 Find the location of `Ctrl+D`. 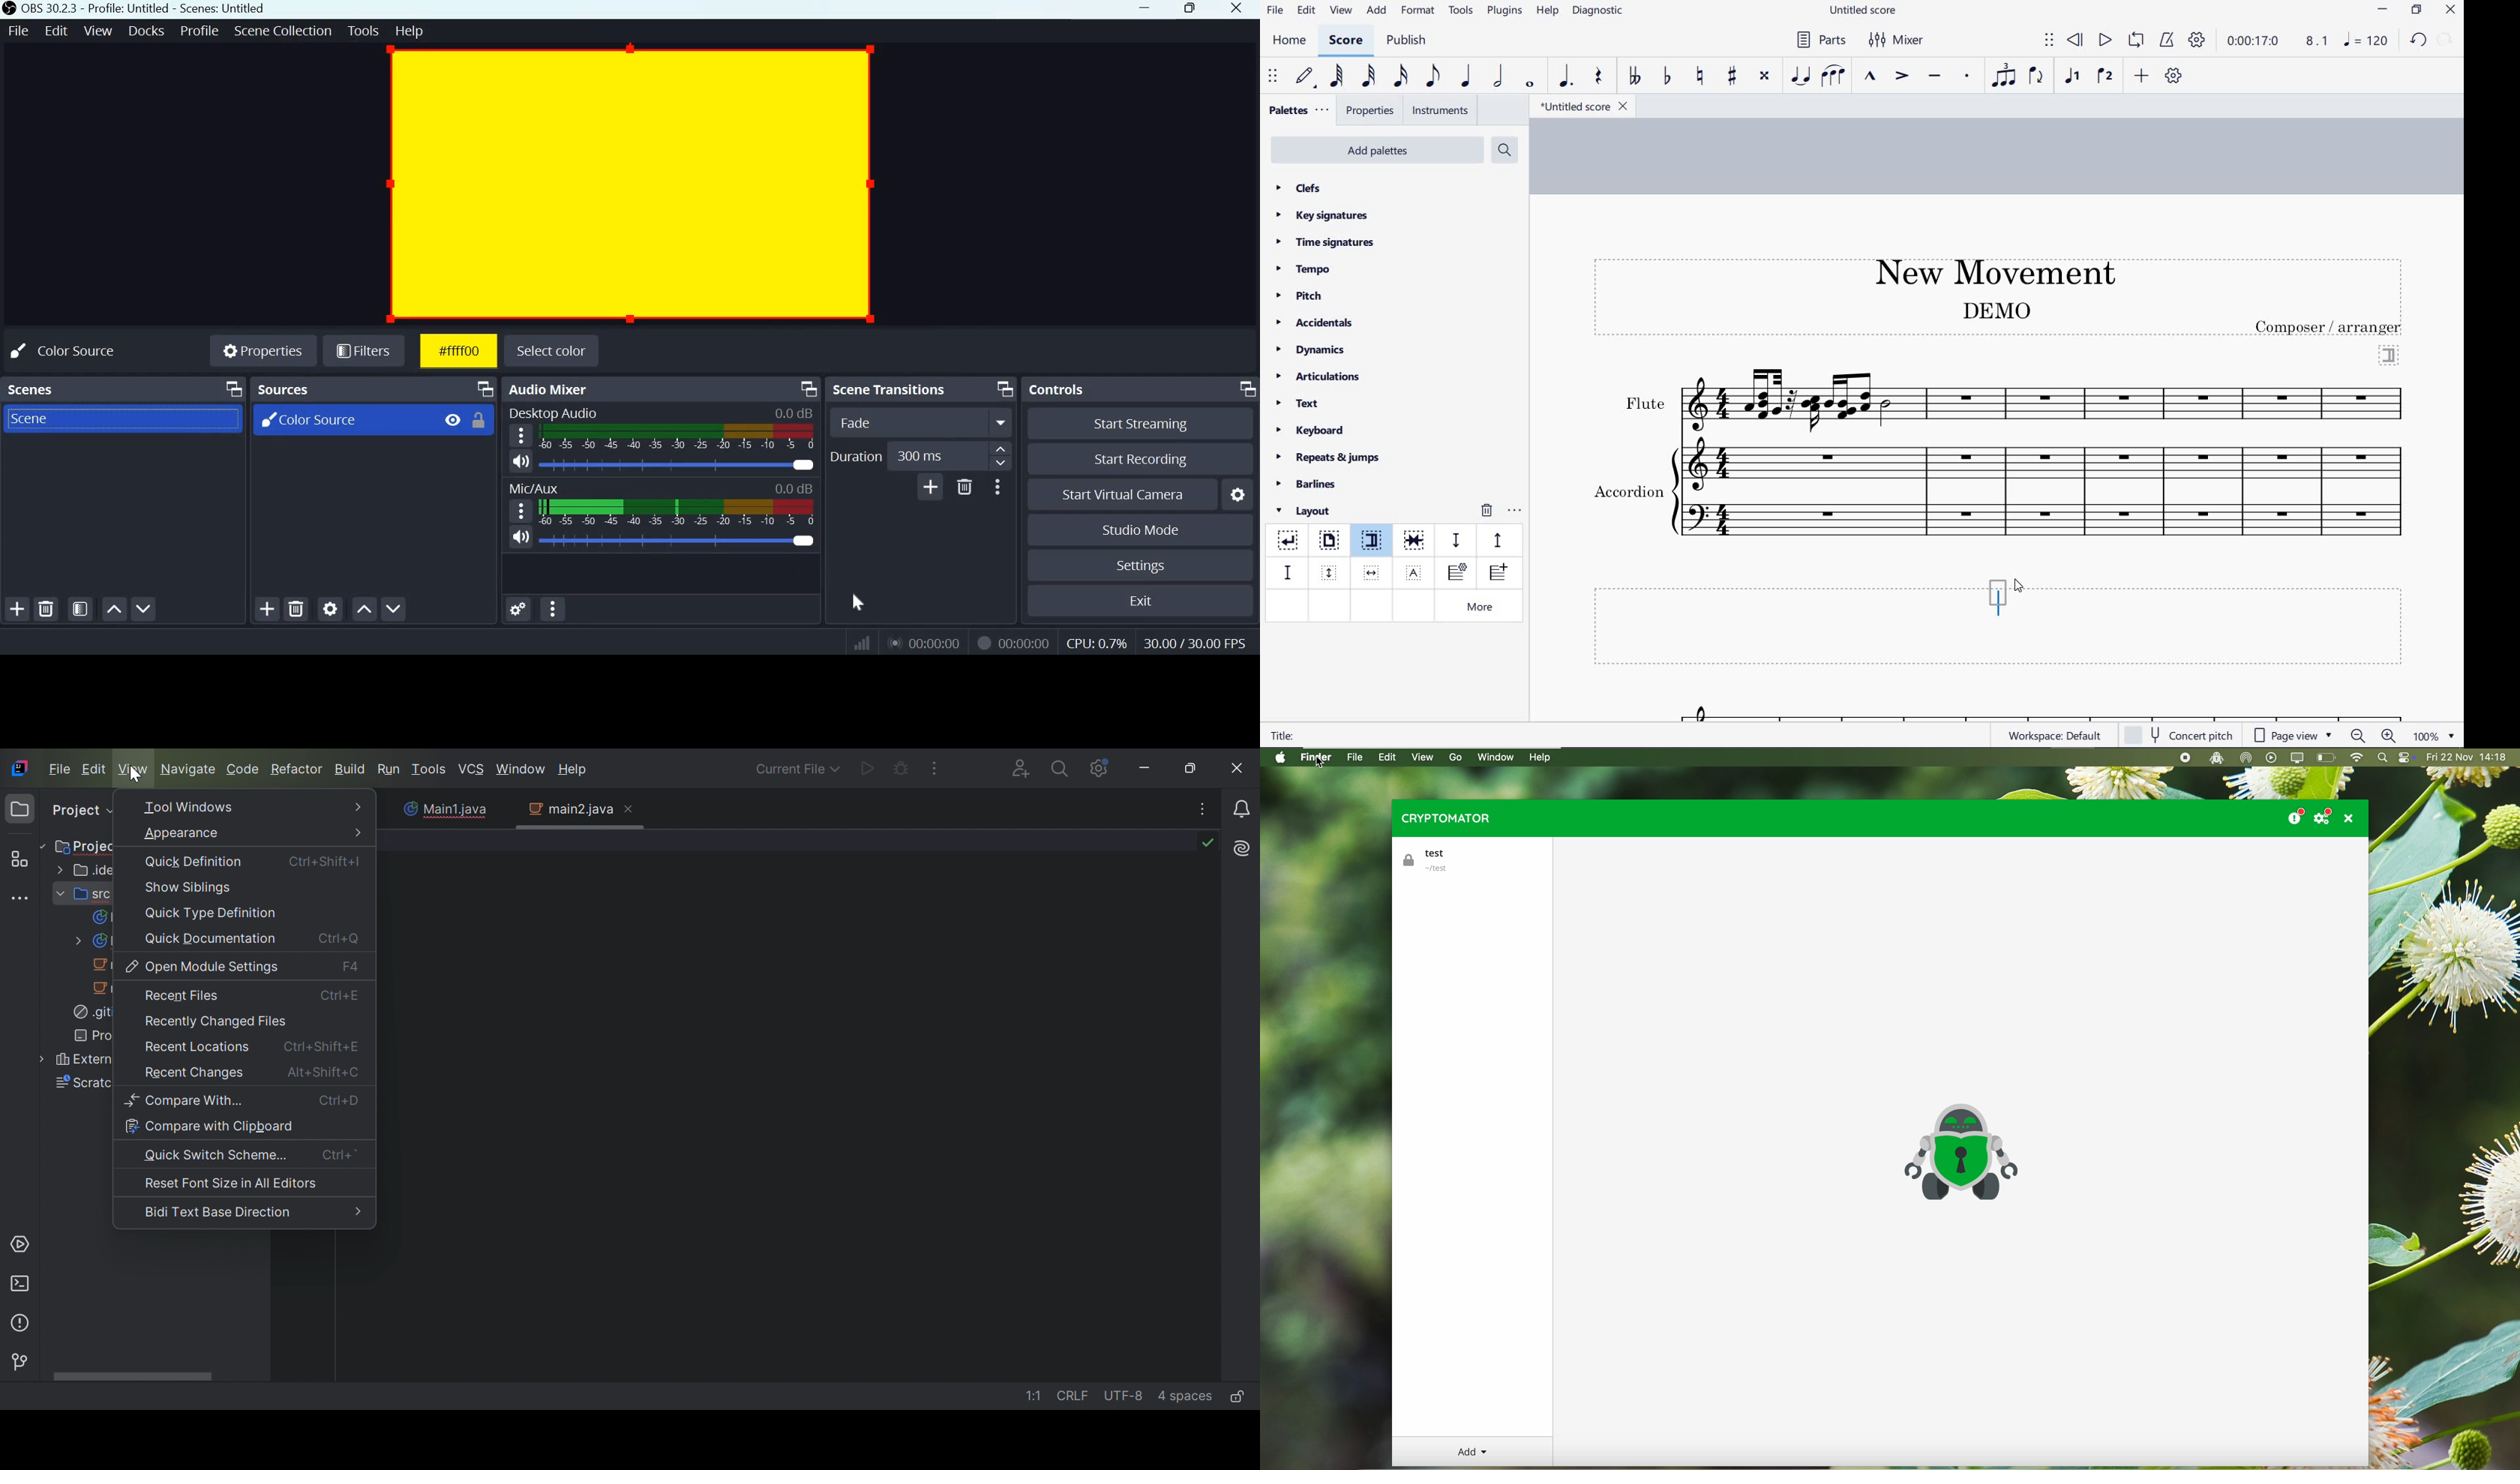

Ctrl+D is located at coordinates (339, 1101).